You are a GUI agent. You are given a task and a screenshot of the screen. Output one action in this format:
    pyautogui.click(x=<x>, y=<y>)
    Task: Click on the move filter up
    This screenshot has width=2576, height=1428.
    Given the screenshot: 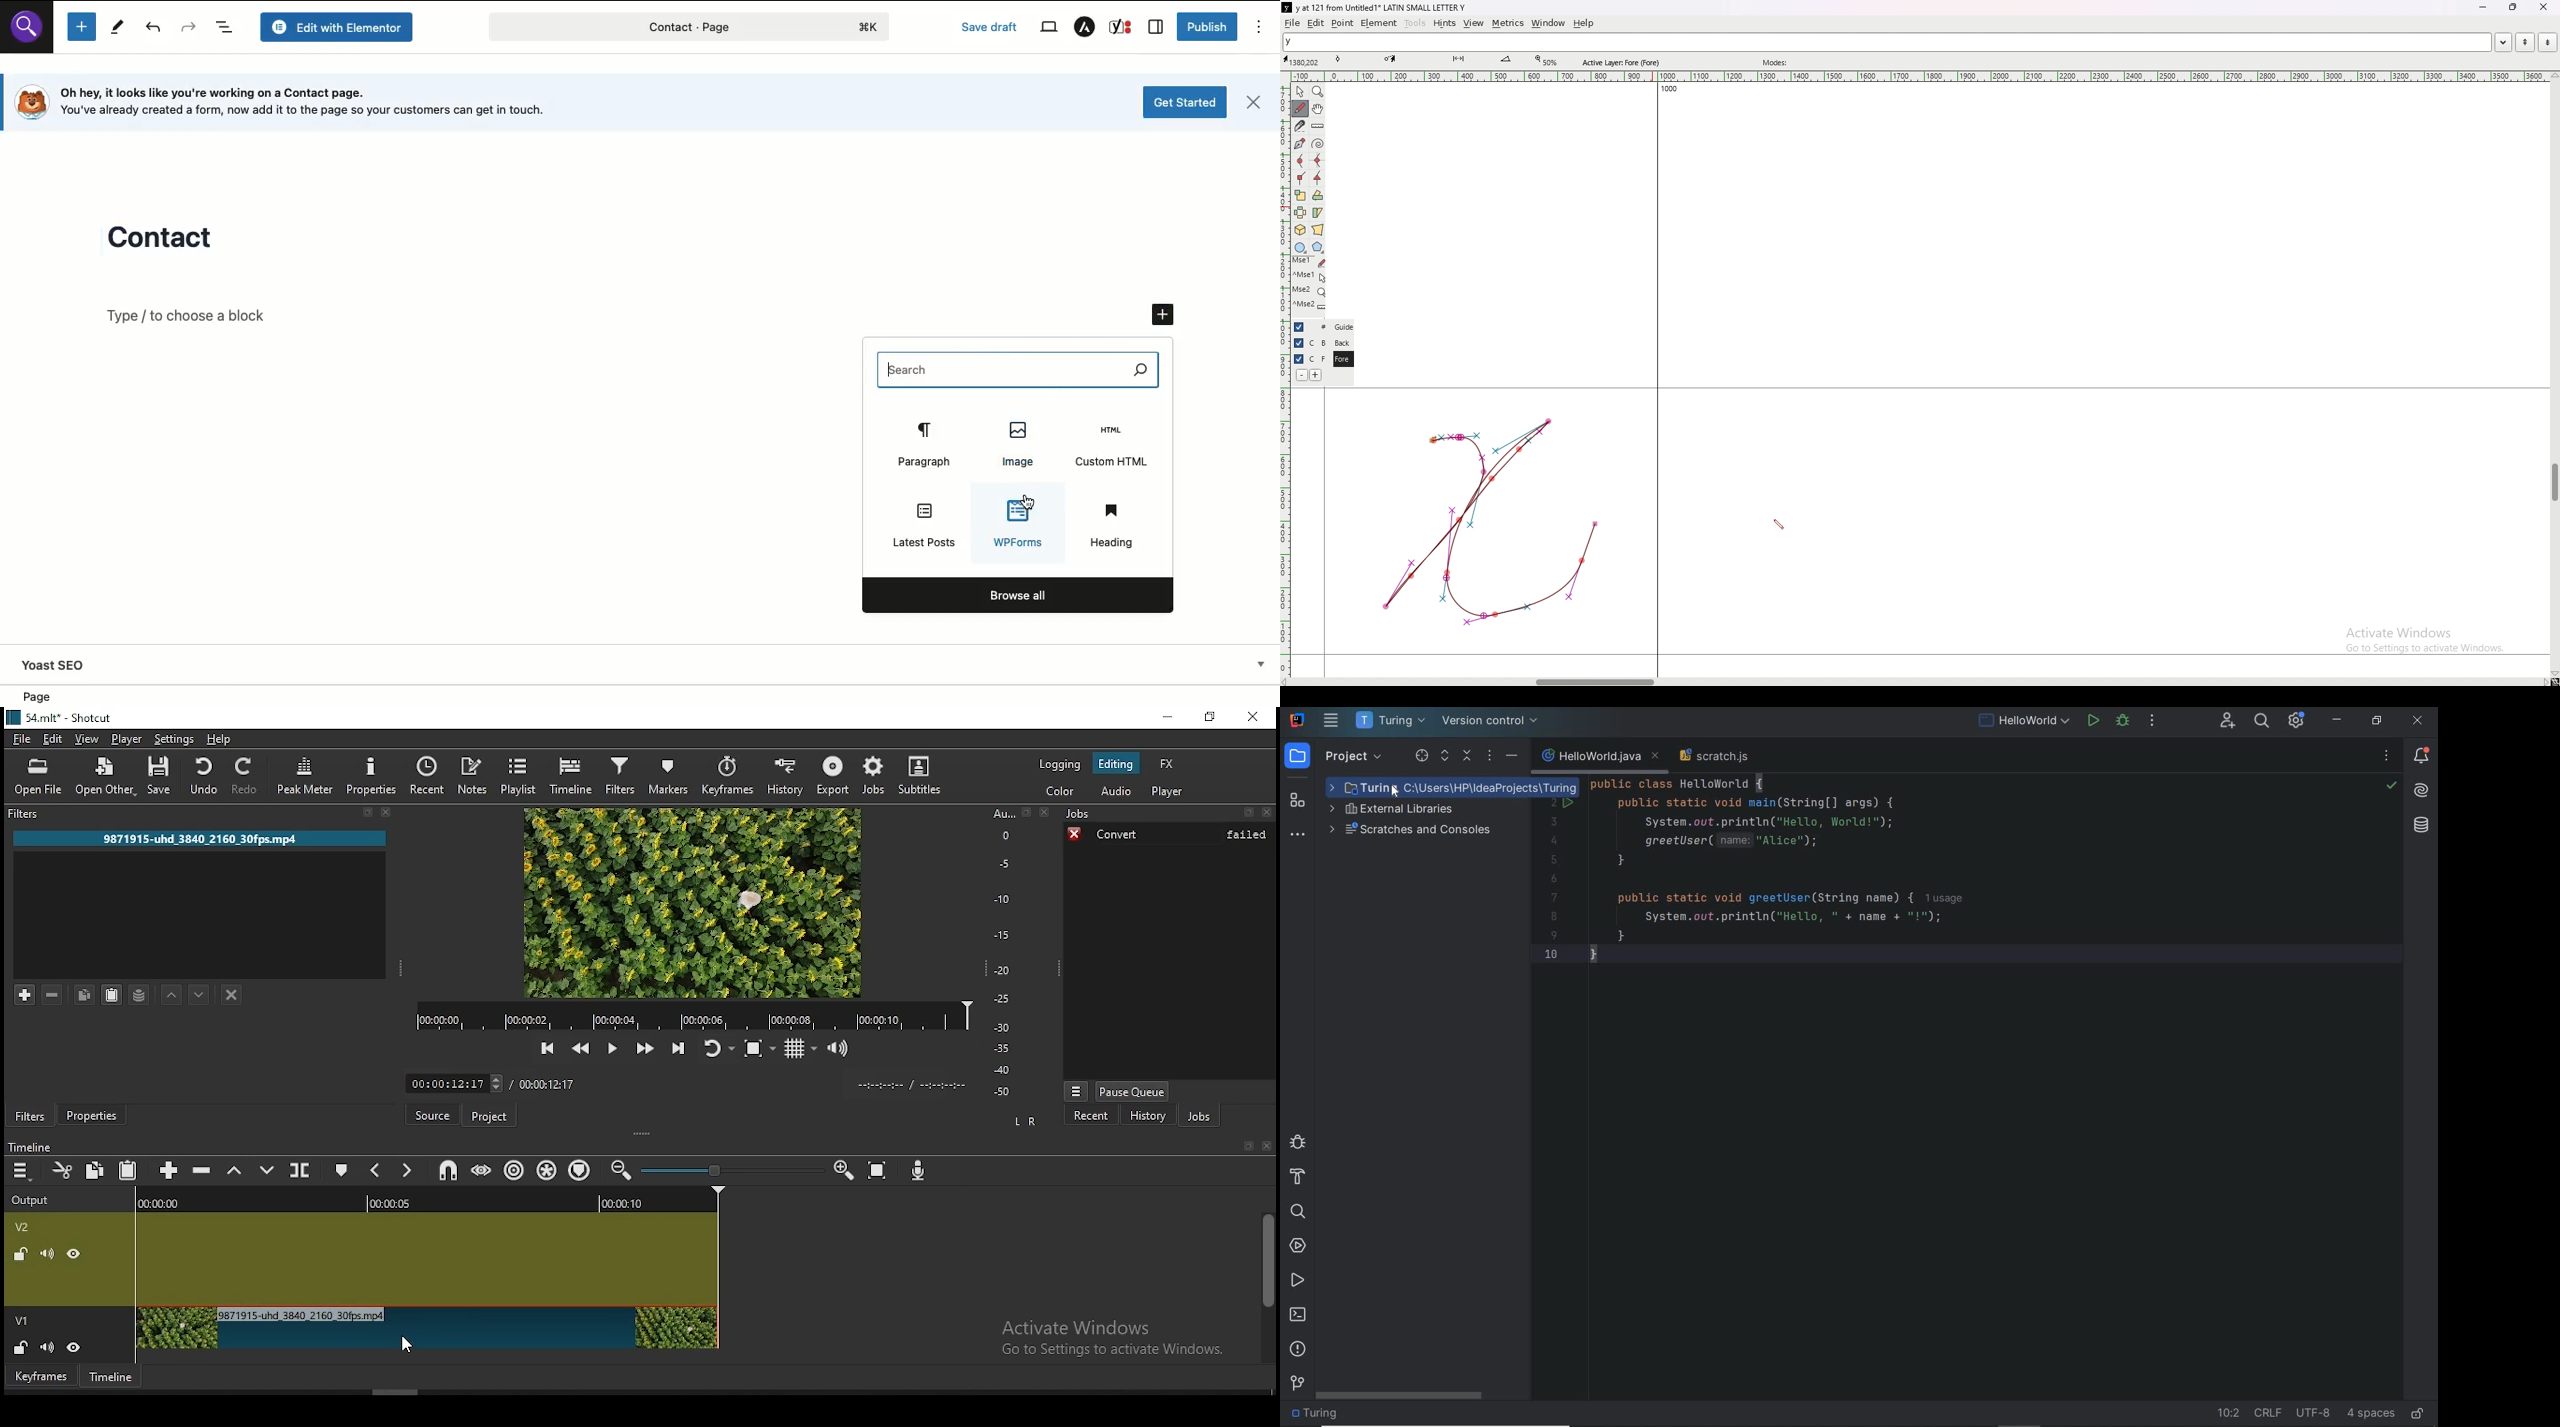 What is the action you would take?
    pyautogui.click(x=175, y=992)
    